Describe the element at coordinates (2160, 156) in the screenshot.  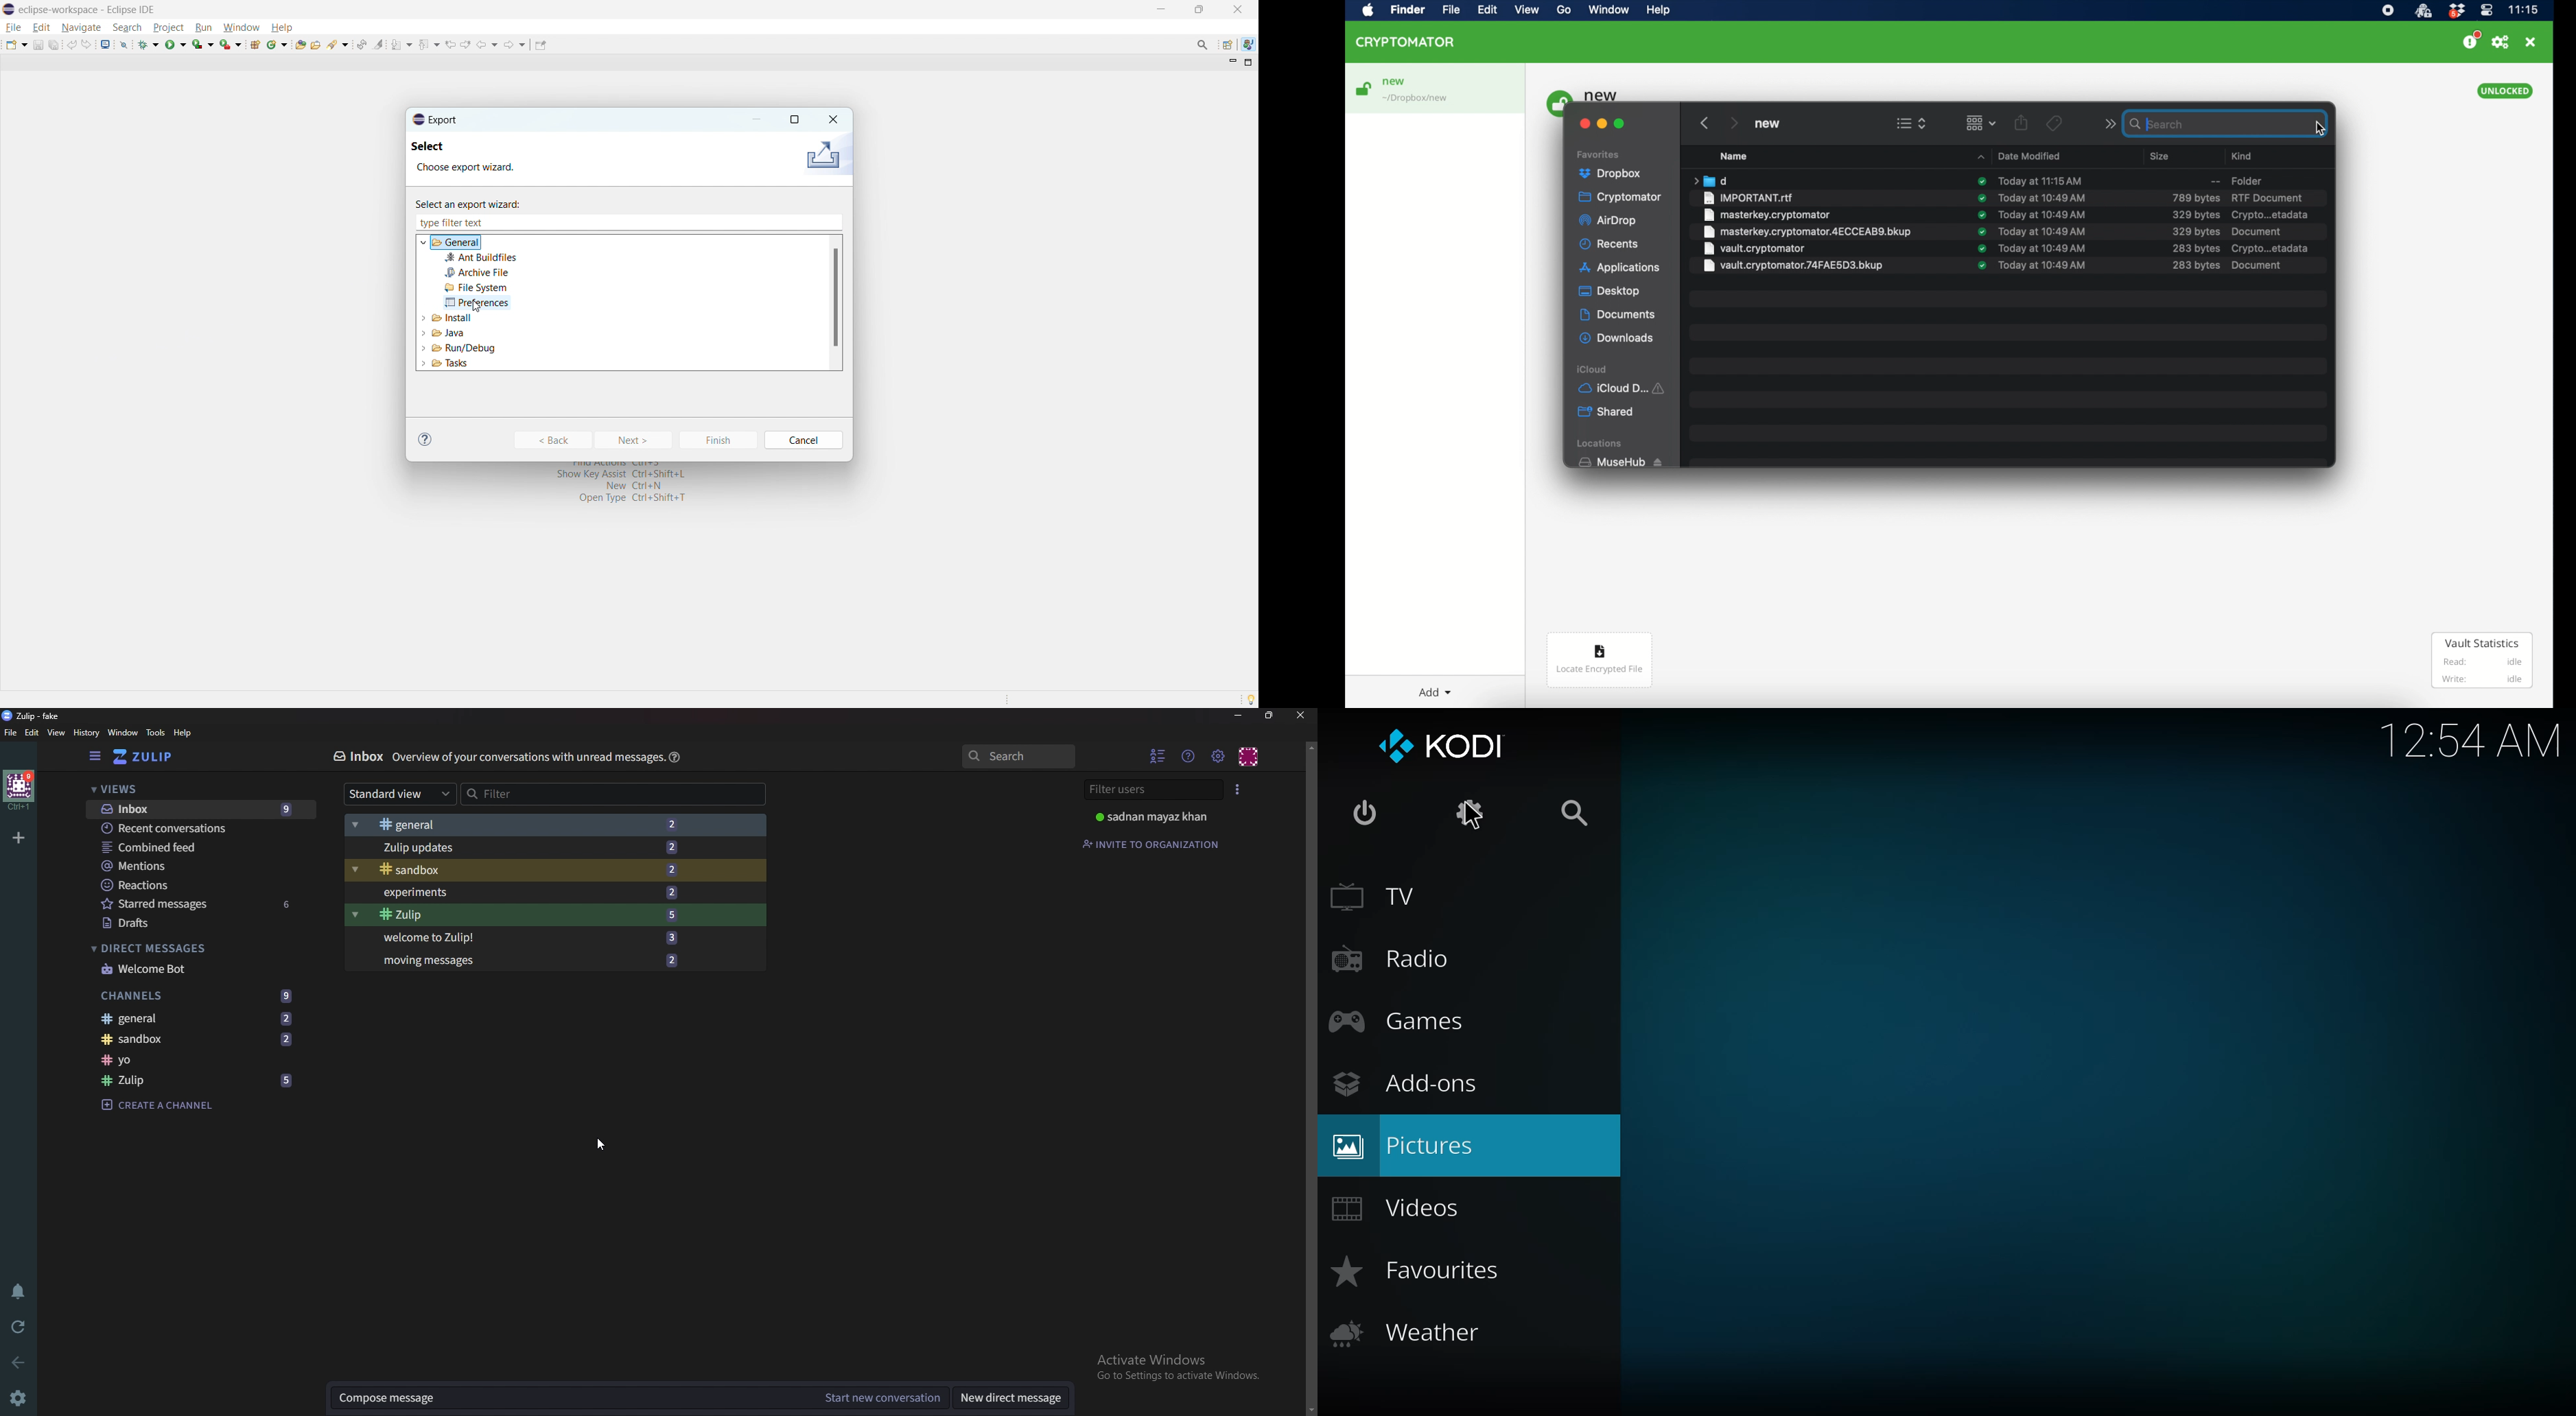
I see `size` at that location.